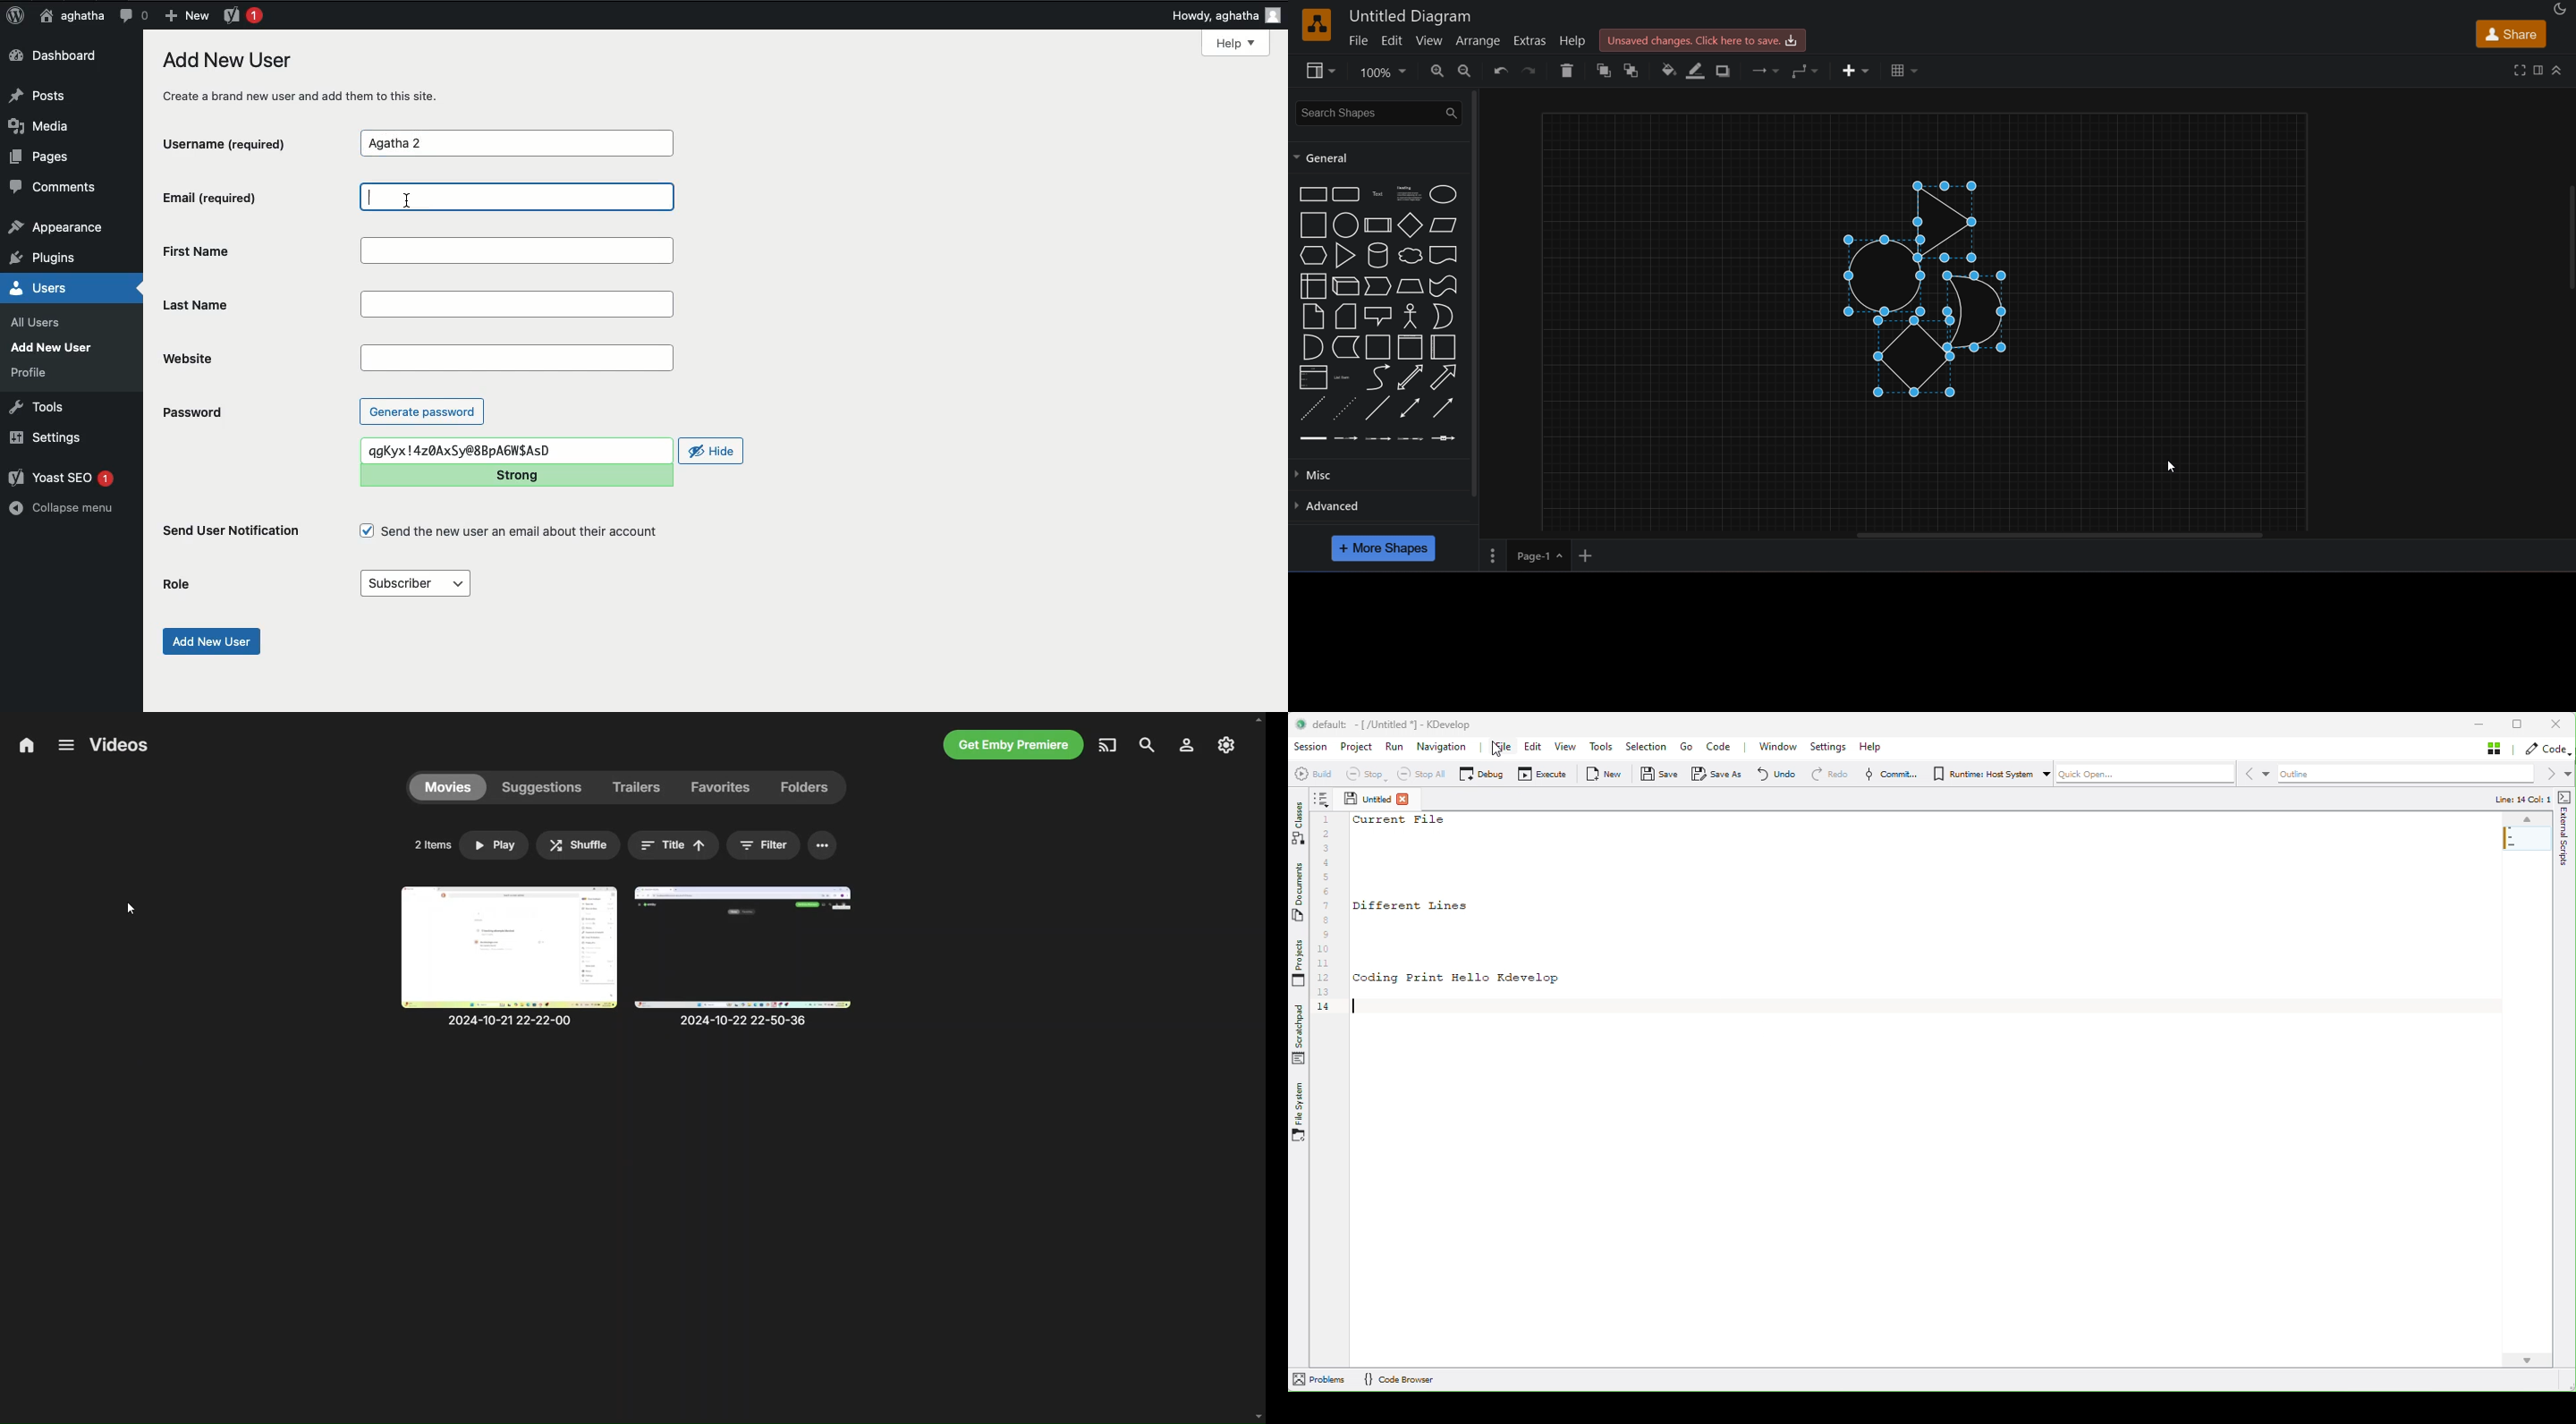  I want to click on to front, so click(1606, 71).